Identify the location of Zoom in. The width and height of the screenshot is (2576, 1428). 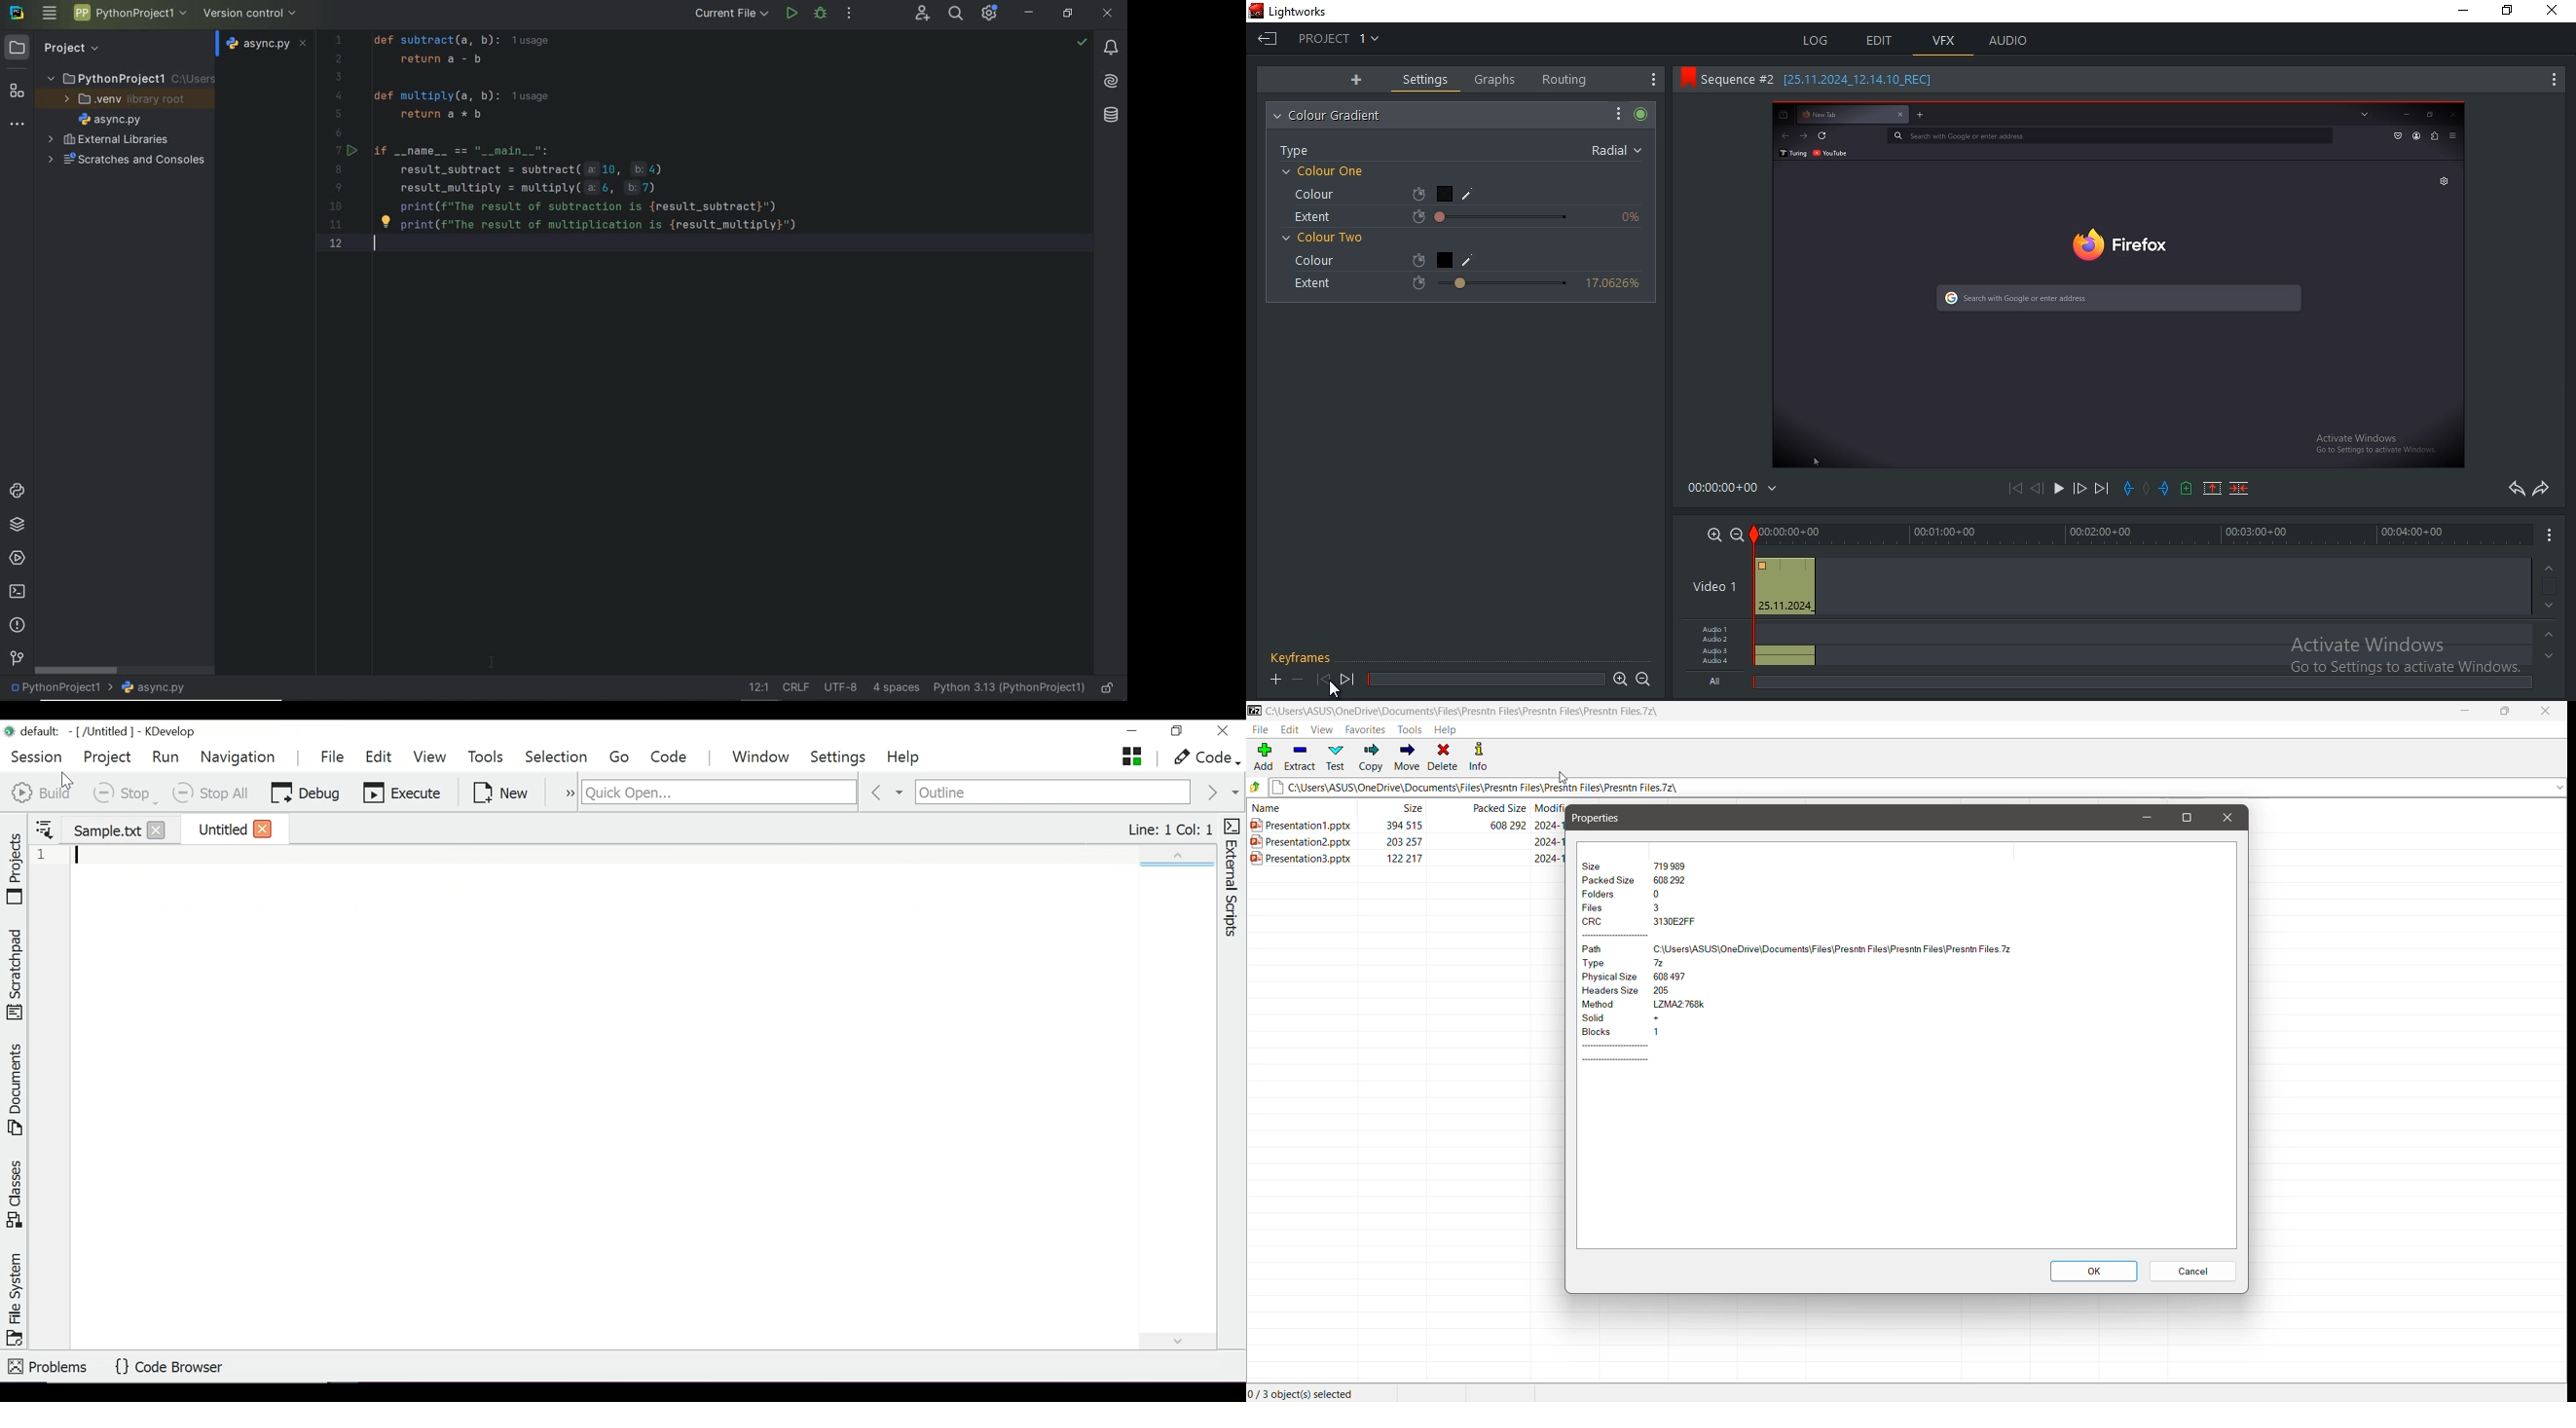
(1711, 535).